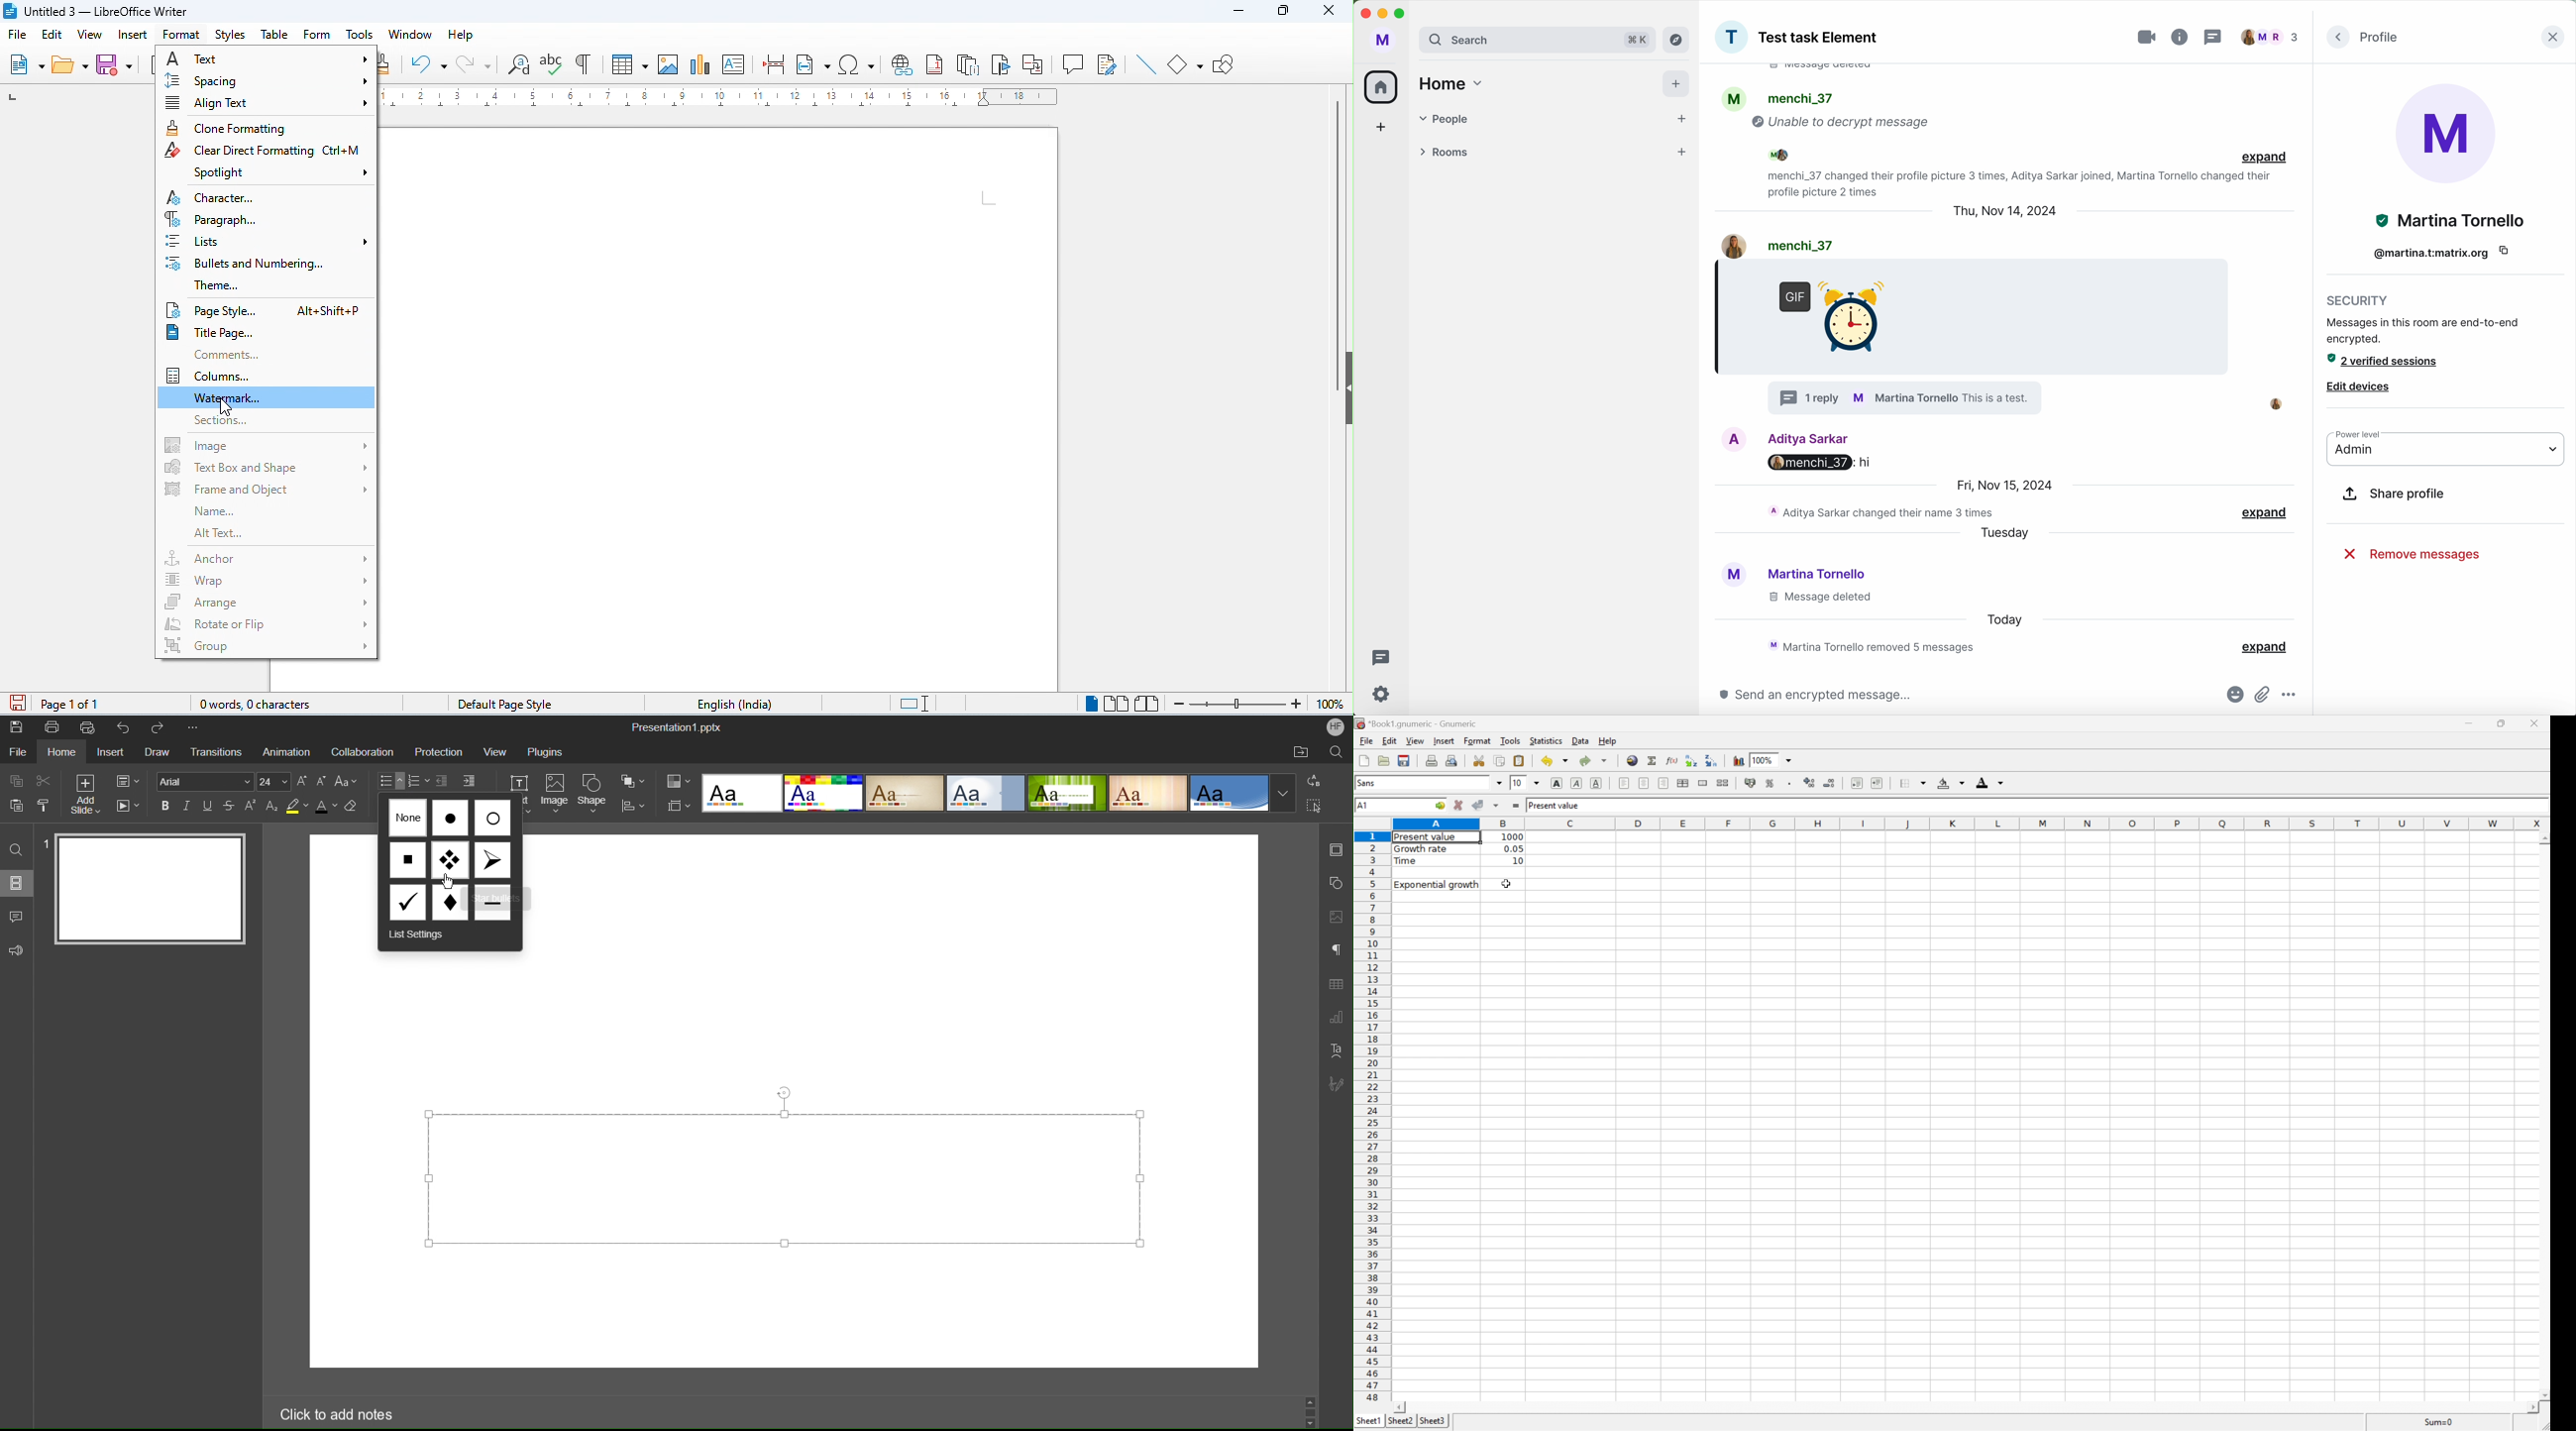 This screenshot has width=2576, height=1456. I want to click on Decrease indent, and align the contents to the left, so click(1692, 760).